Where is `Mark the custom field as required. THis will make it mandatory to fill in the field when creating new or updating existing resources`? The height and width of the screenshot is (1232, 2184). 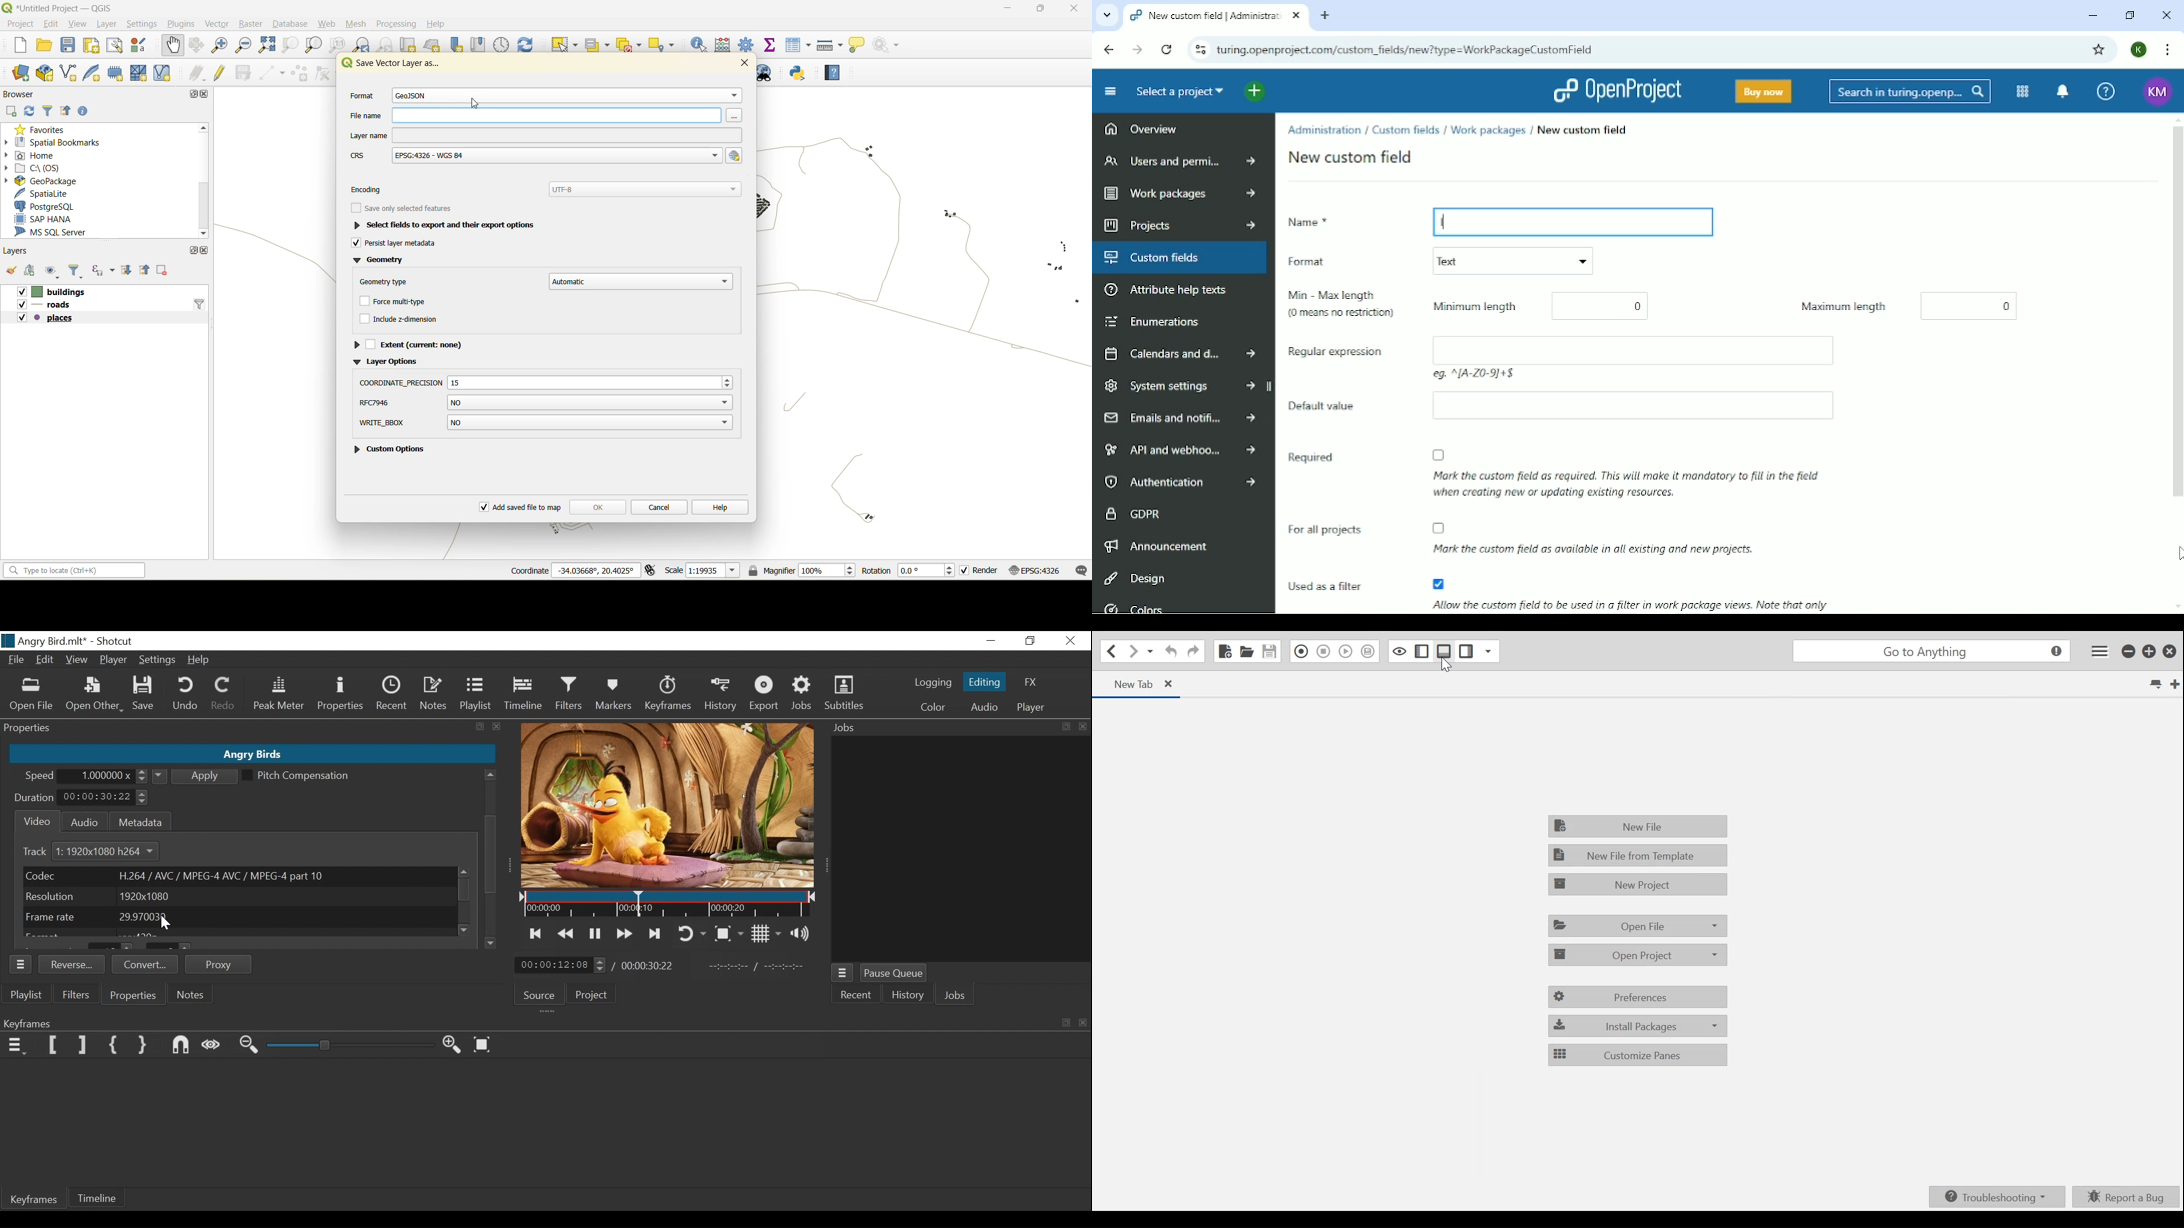
Mark the custom field as required. THis will make it mandatory to fill in the field when creating new or updating existing resources is located at coordinates (1617, 471).